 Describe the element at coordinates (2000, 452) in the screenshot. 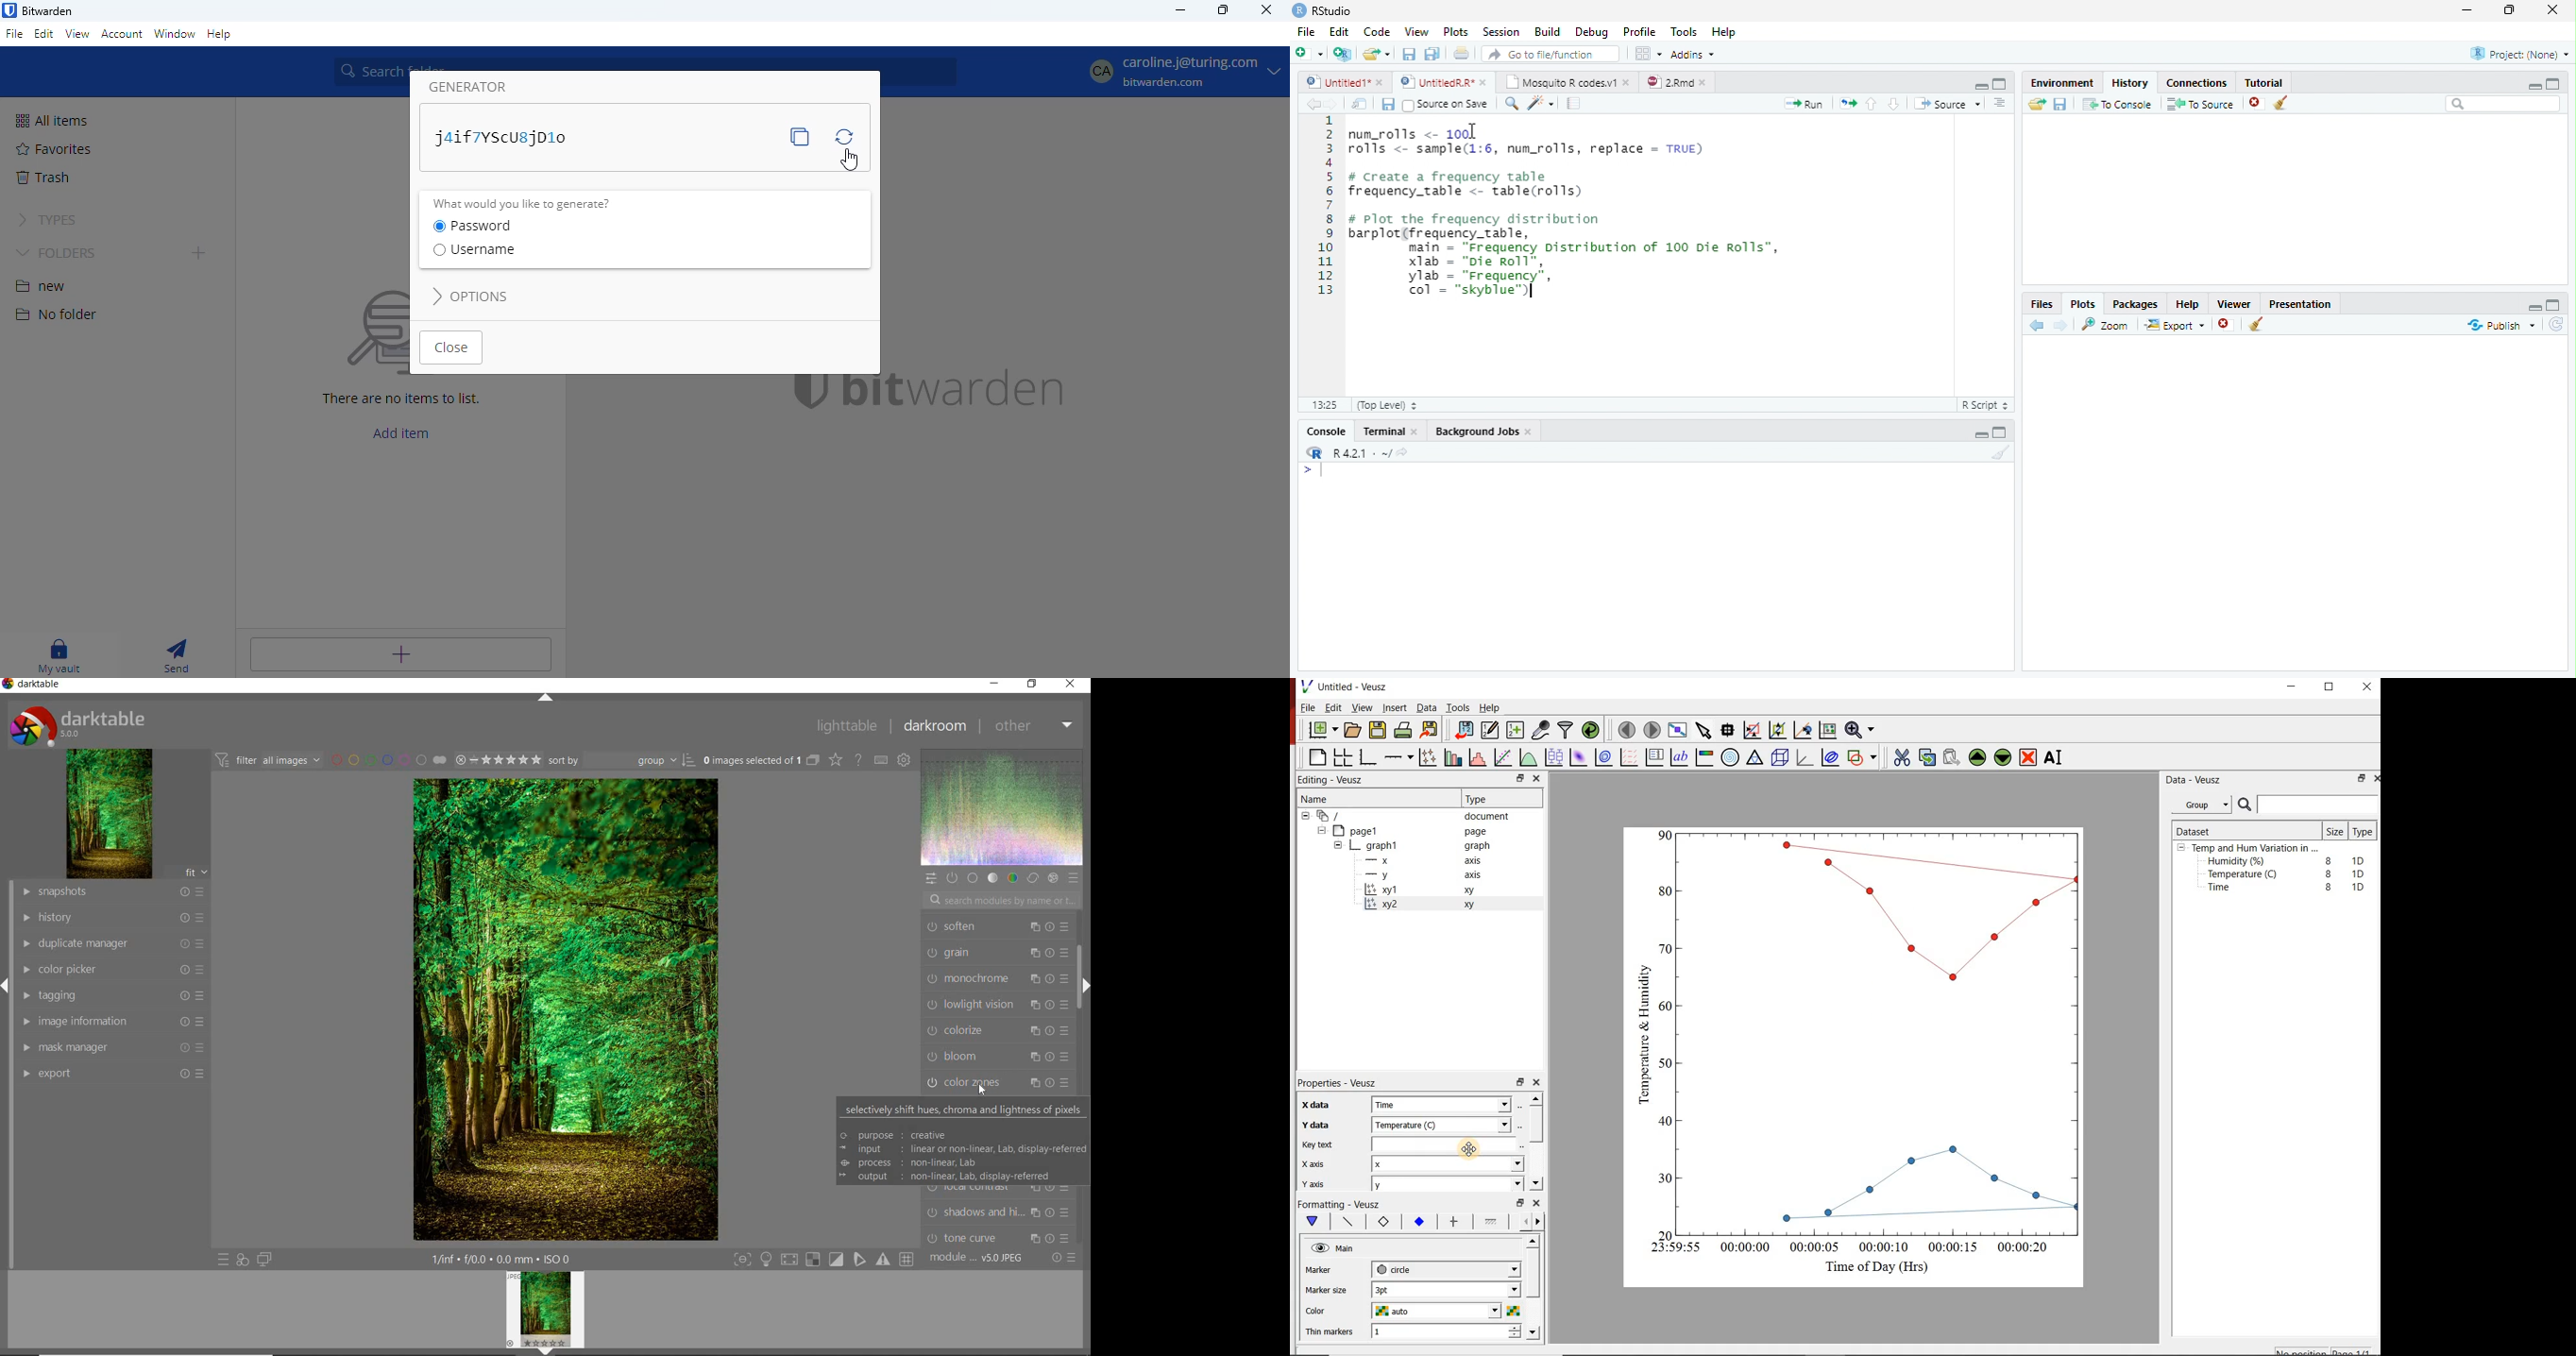

I see `Clear` at that location.